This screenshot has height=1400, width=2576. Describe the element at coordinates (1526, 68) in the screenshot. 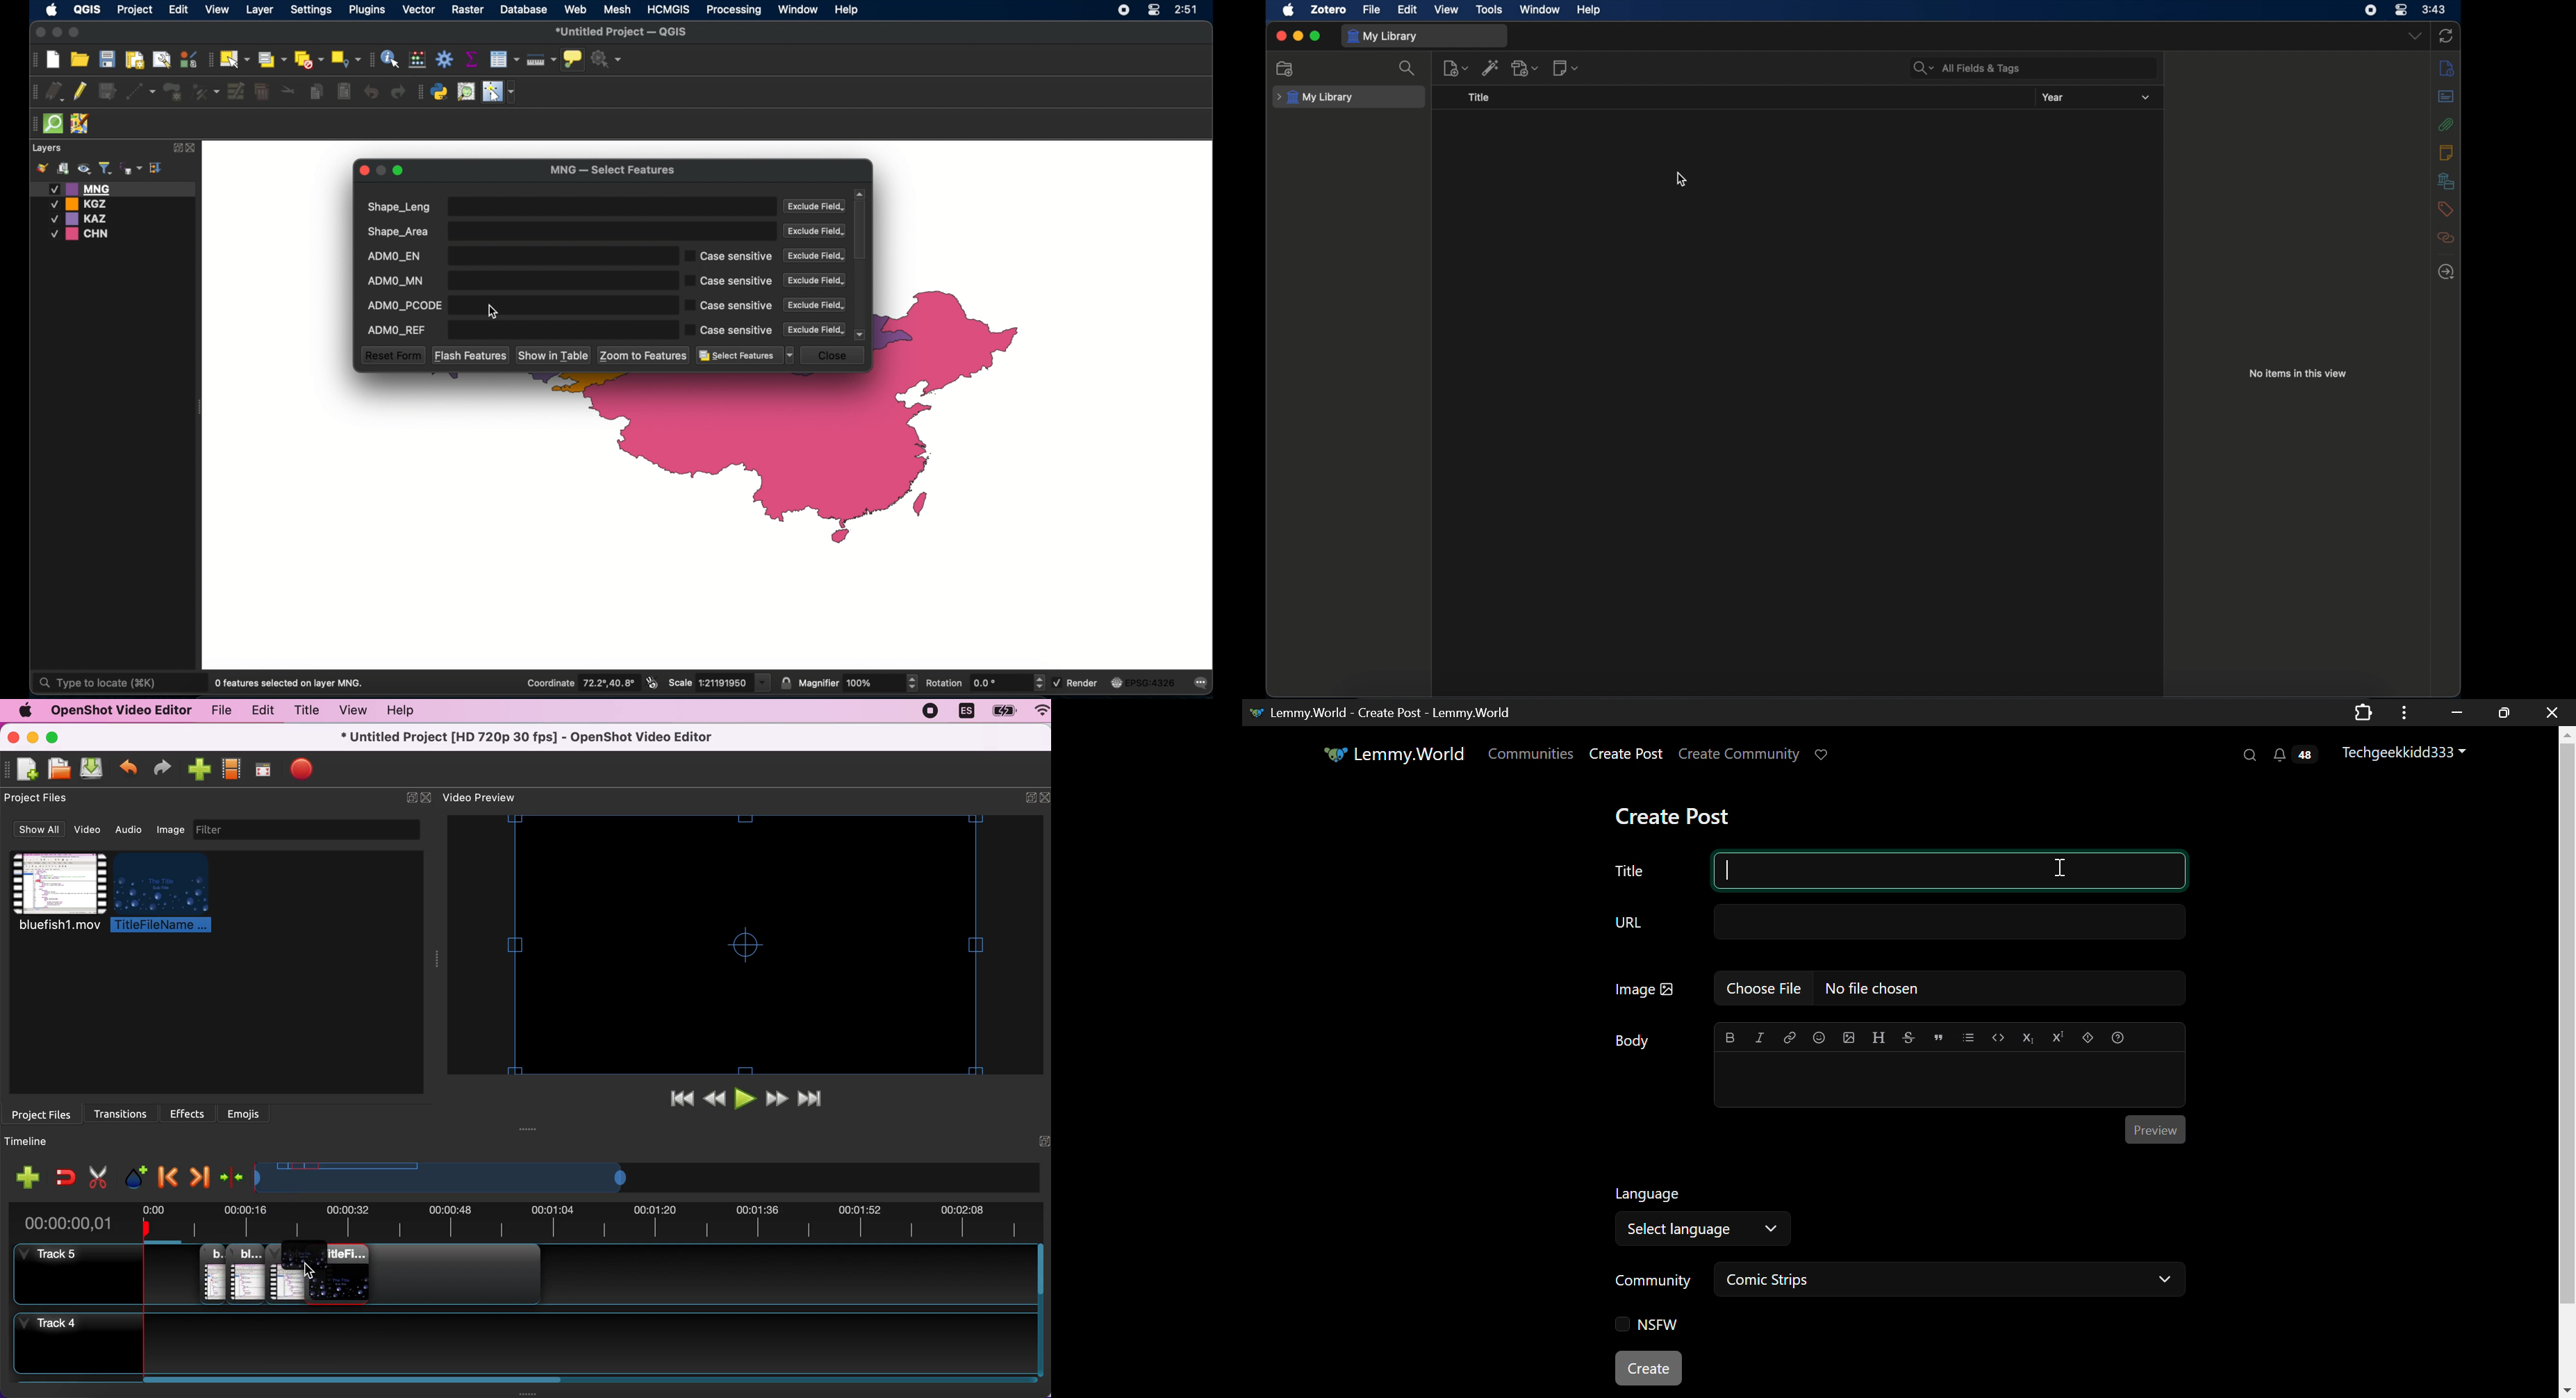

I see `add attachment` at that location.